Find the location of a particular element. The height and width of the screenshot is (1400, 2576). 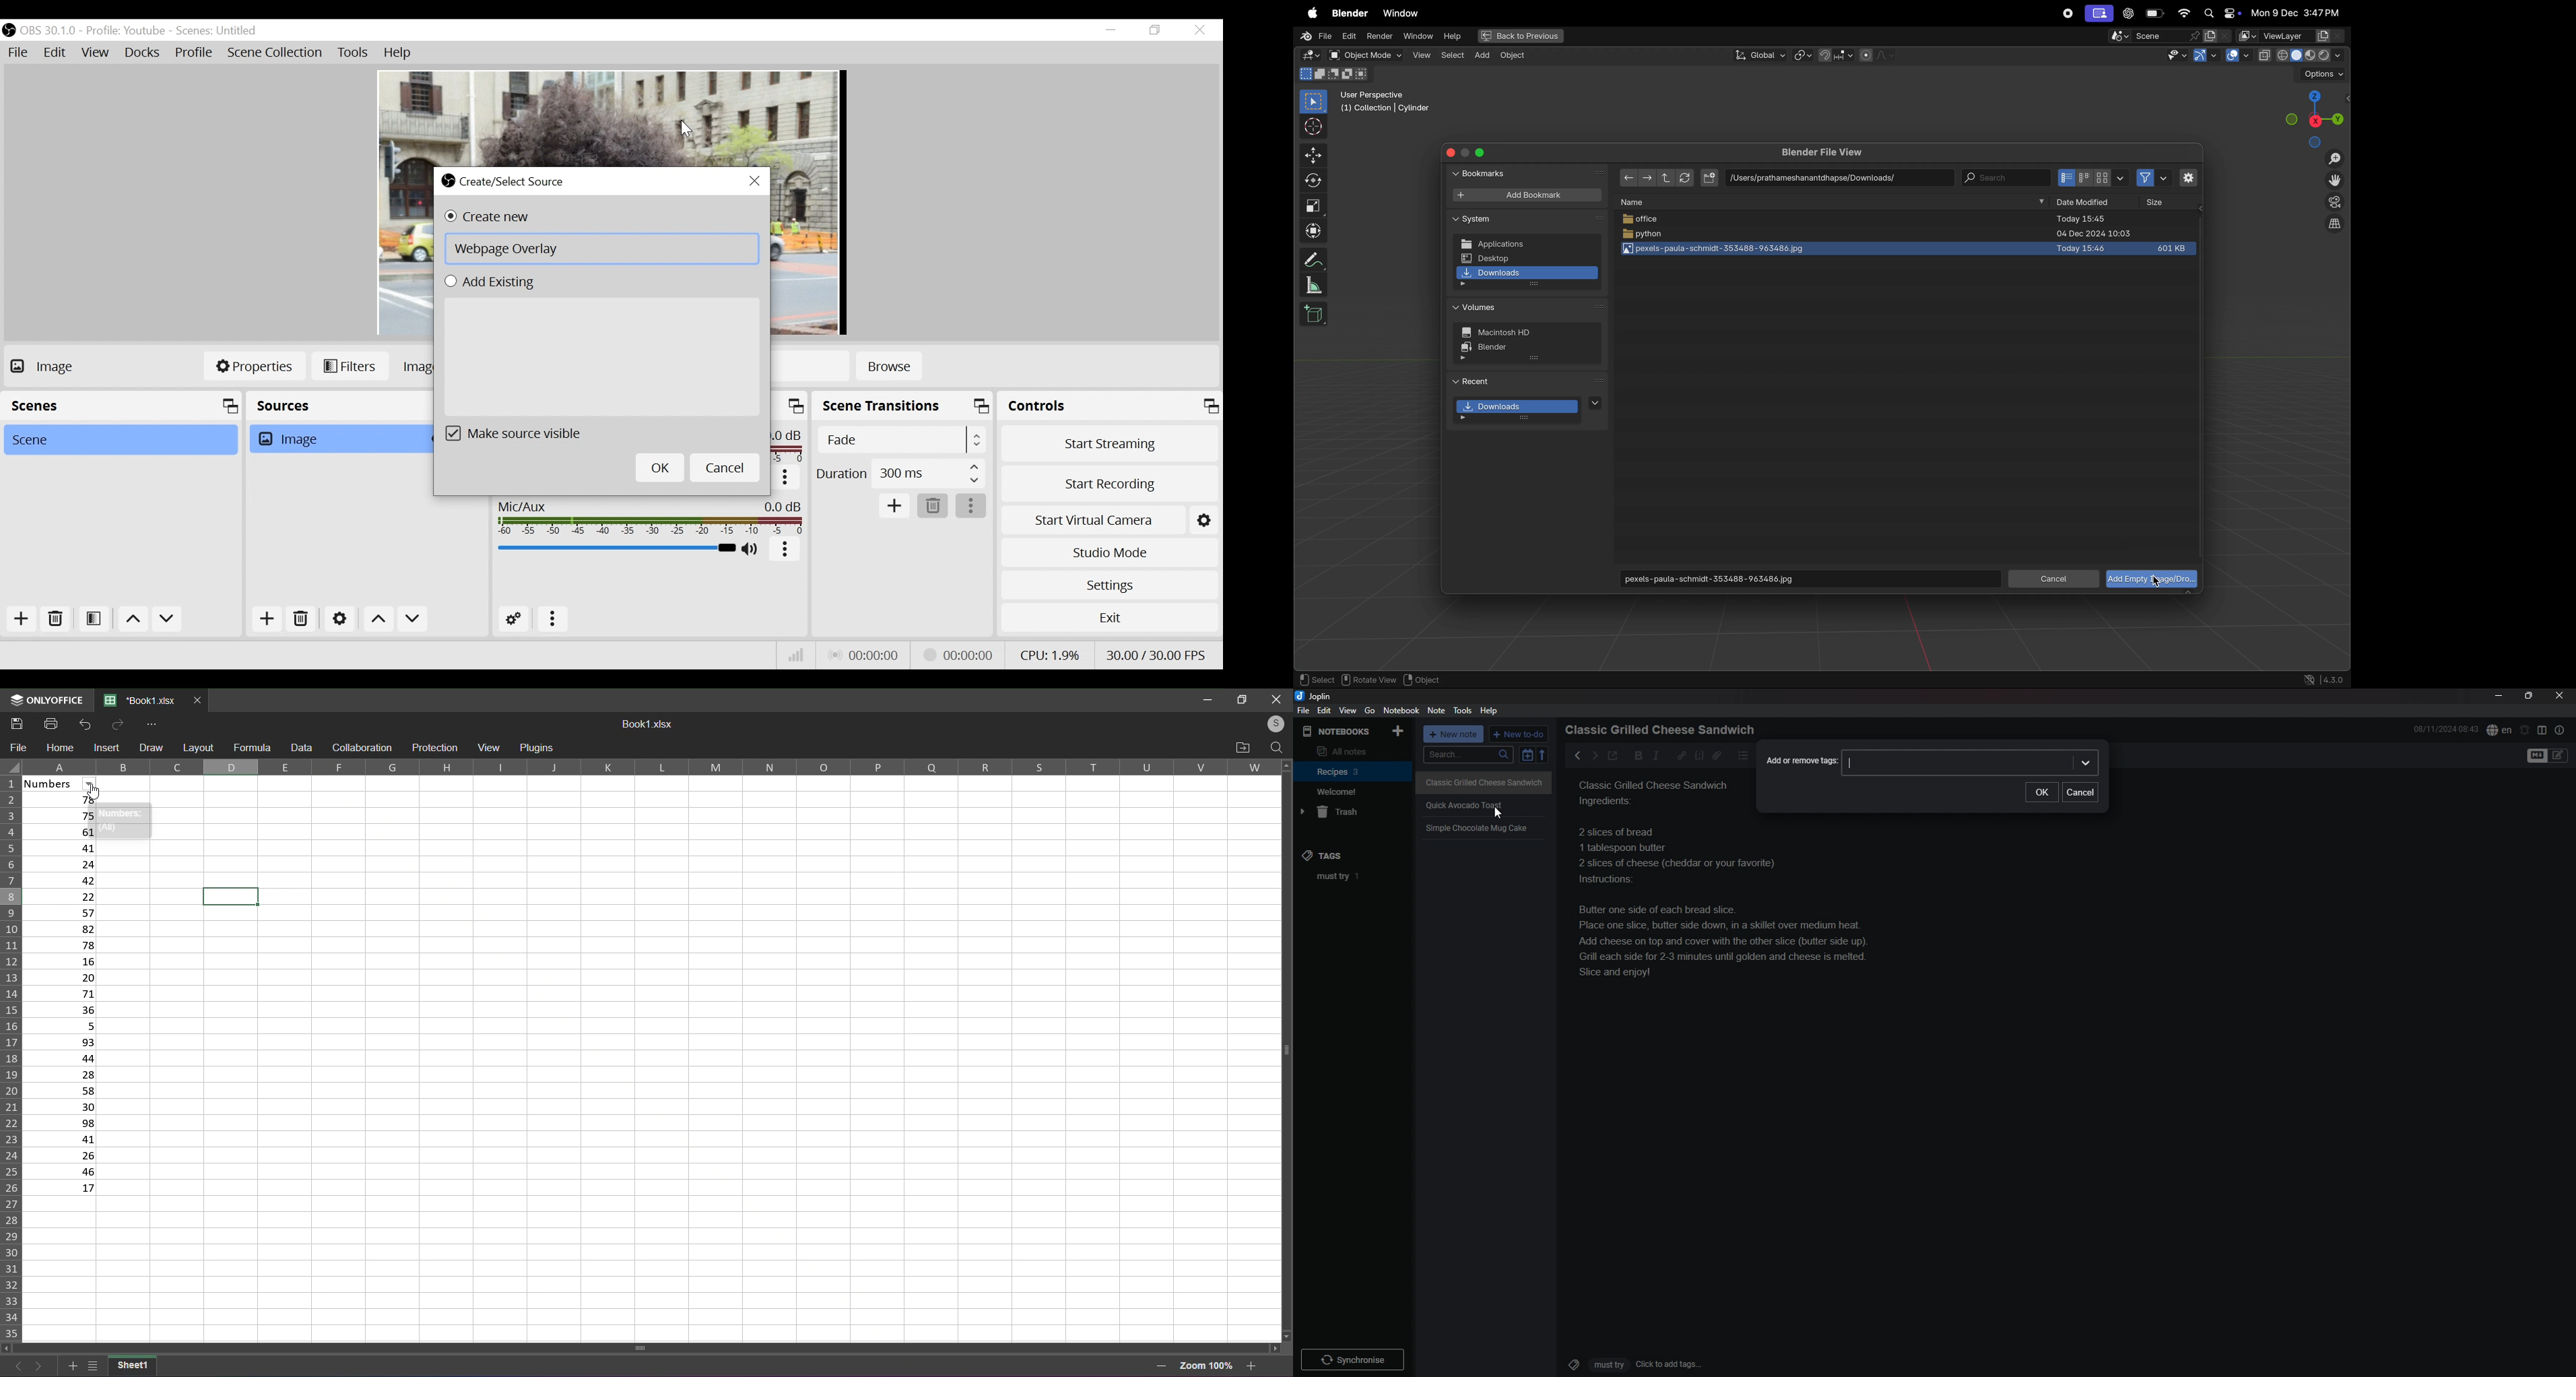

Start Recording is located at coordinates (1108, 484).